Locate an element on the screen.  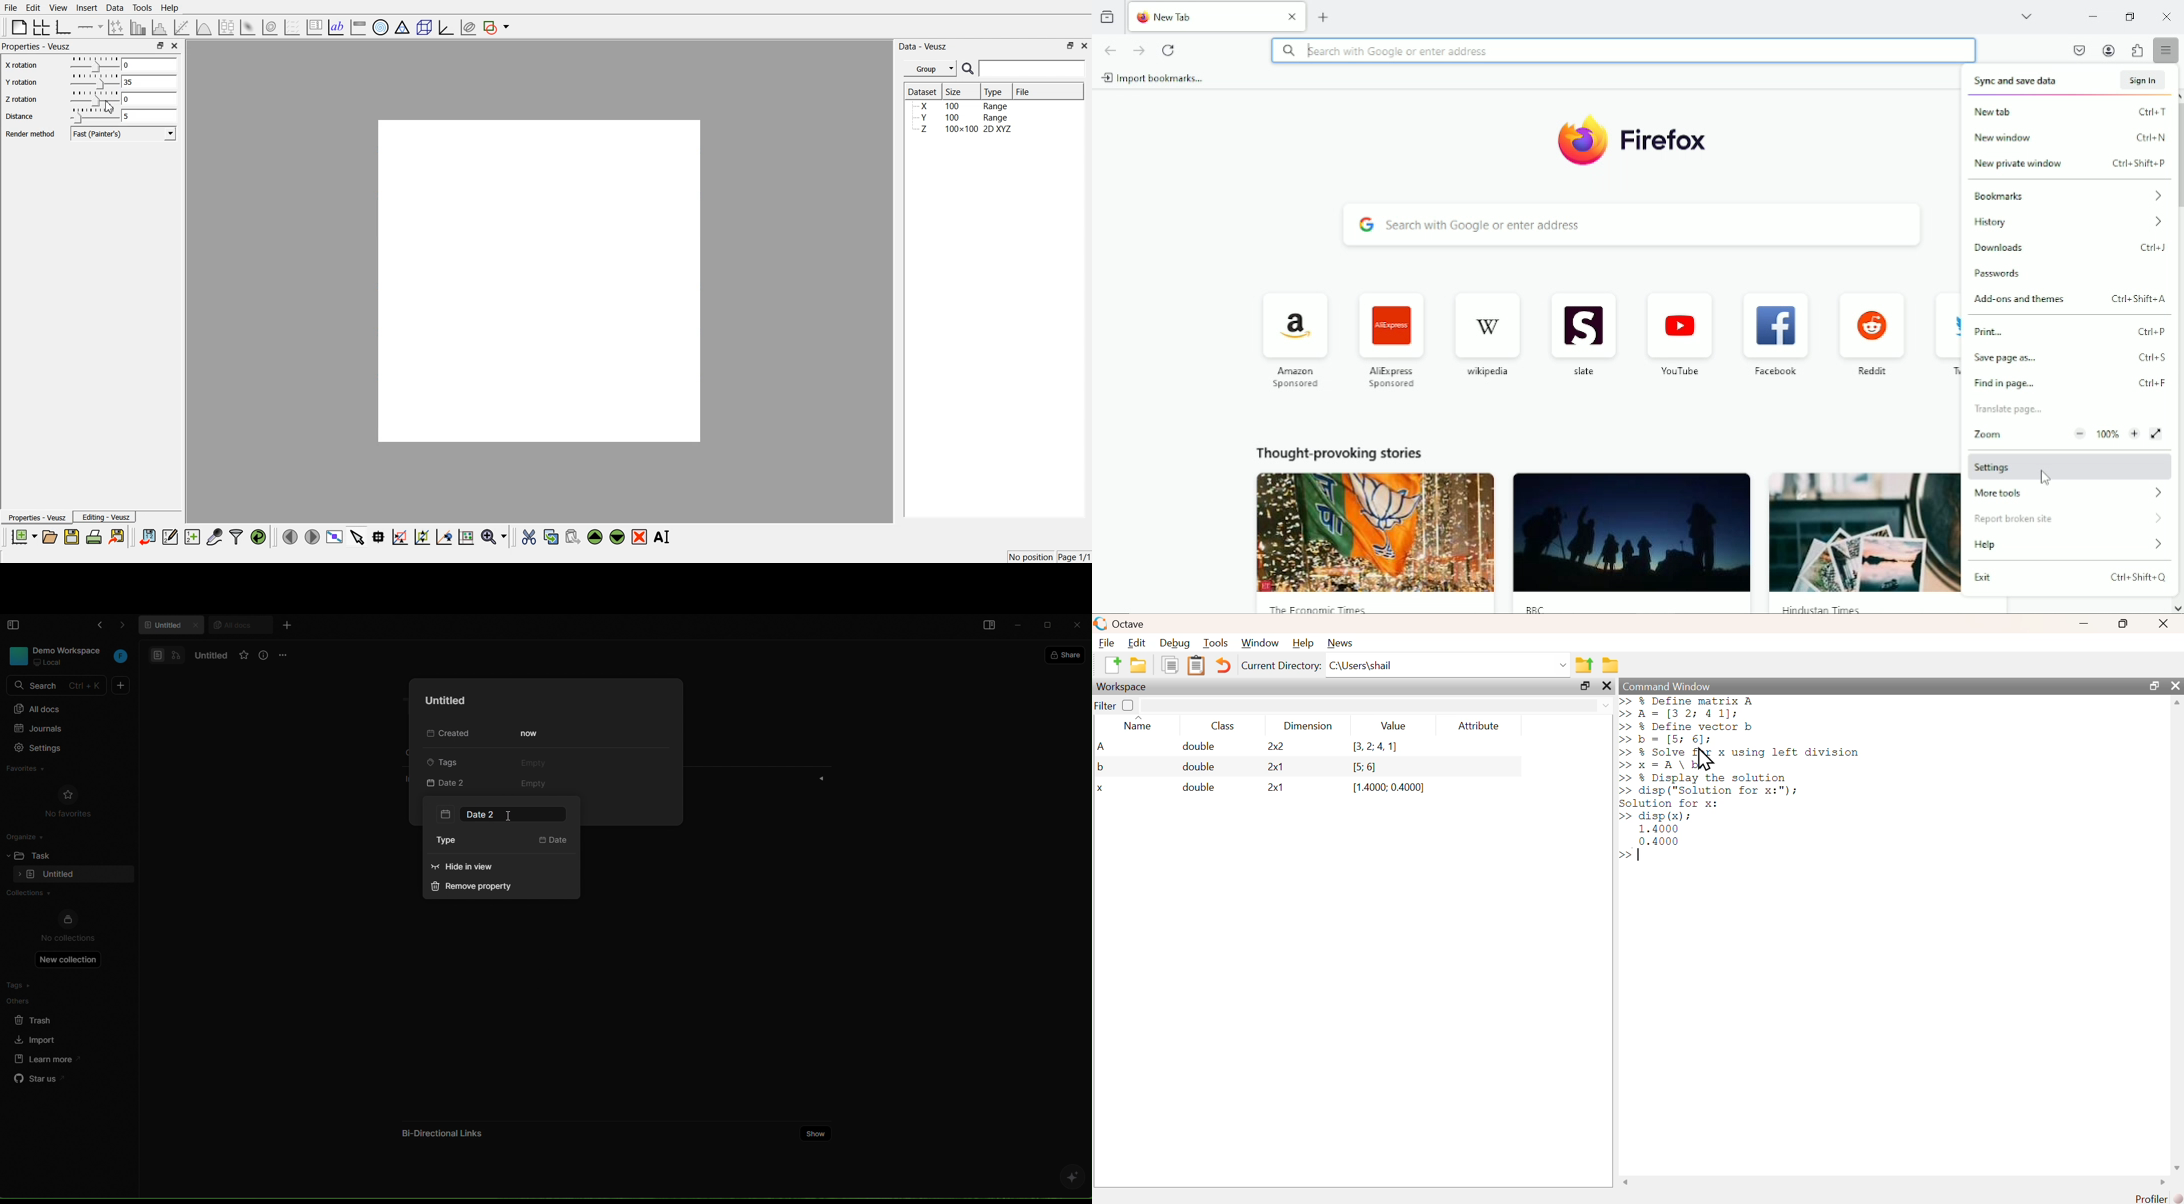
Zoom out of the graph axes is located at coordinates (422, 536).